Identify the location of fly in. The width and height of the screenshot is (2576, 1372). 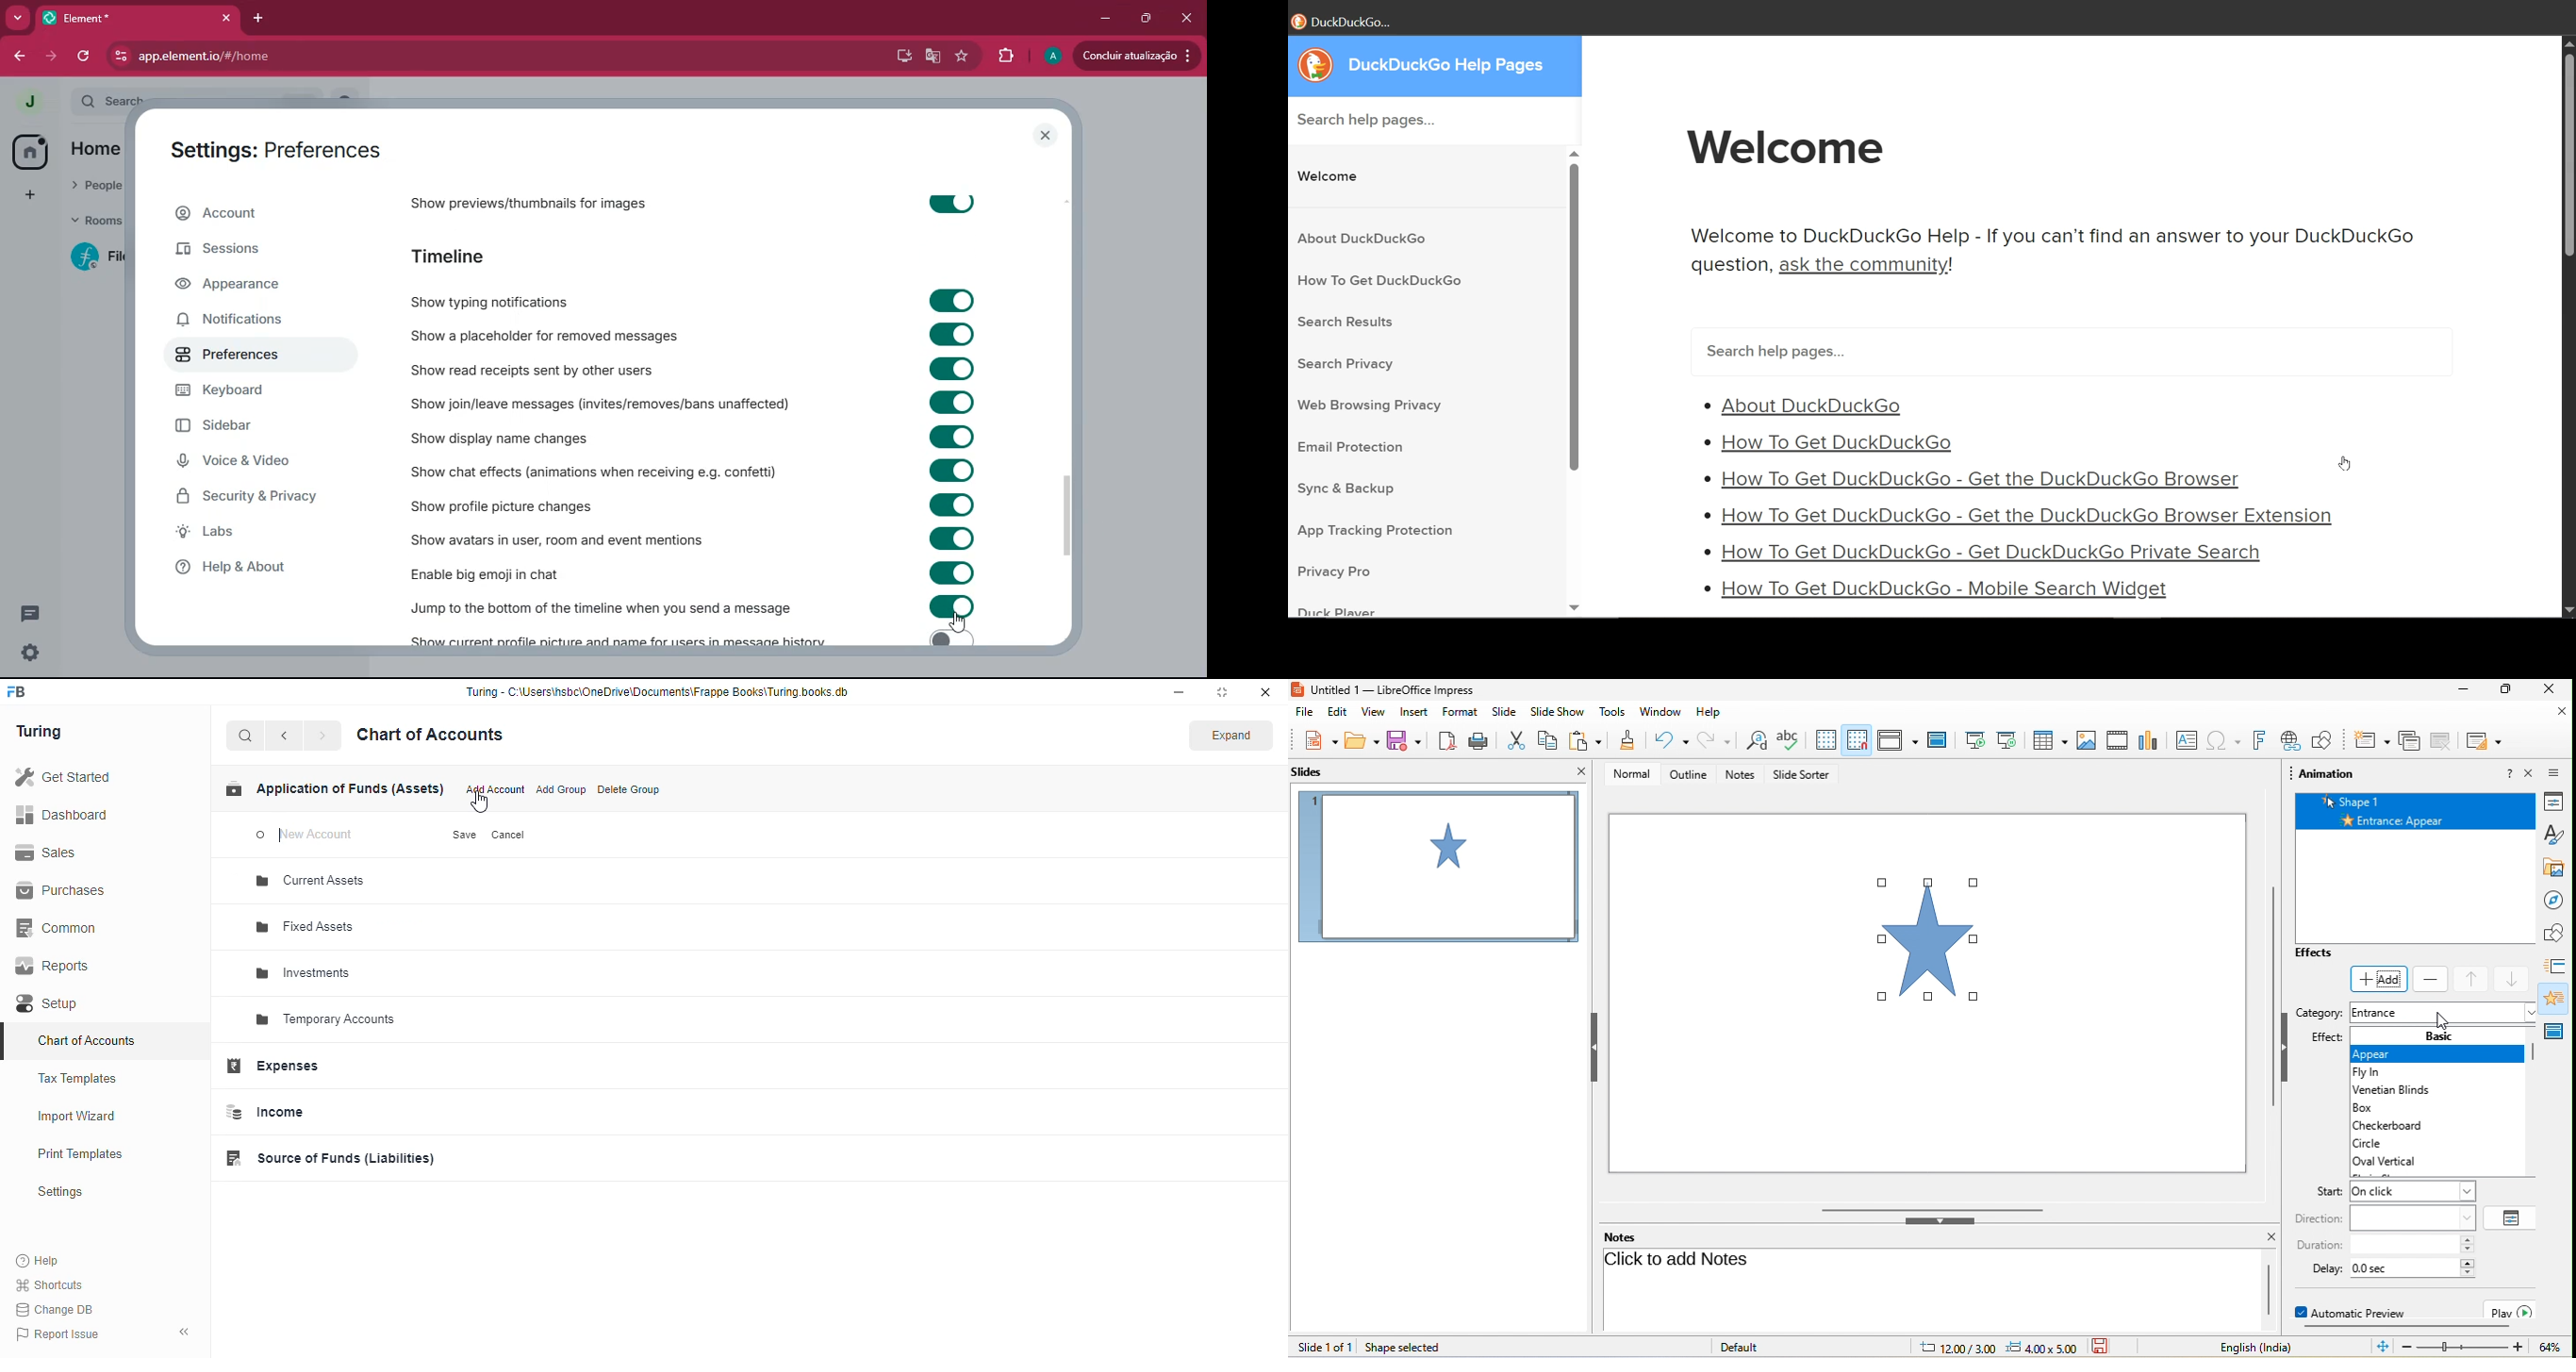
(2377, 1073).